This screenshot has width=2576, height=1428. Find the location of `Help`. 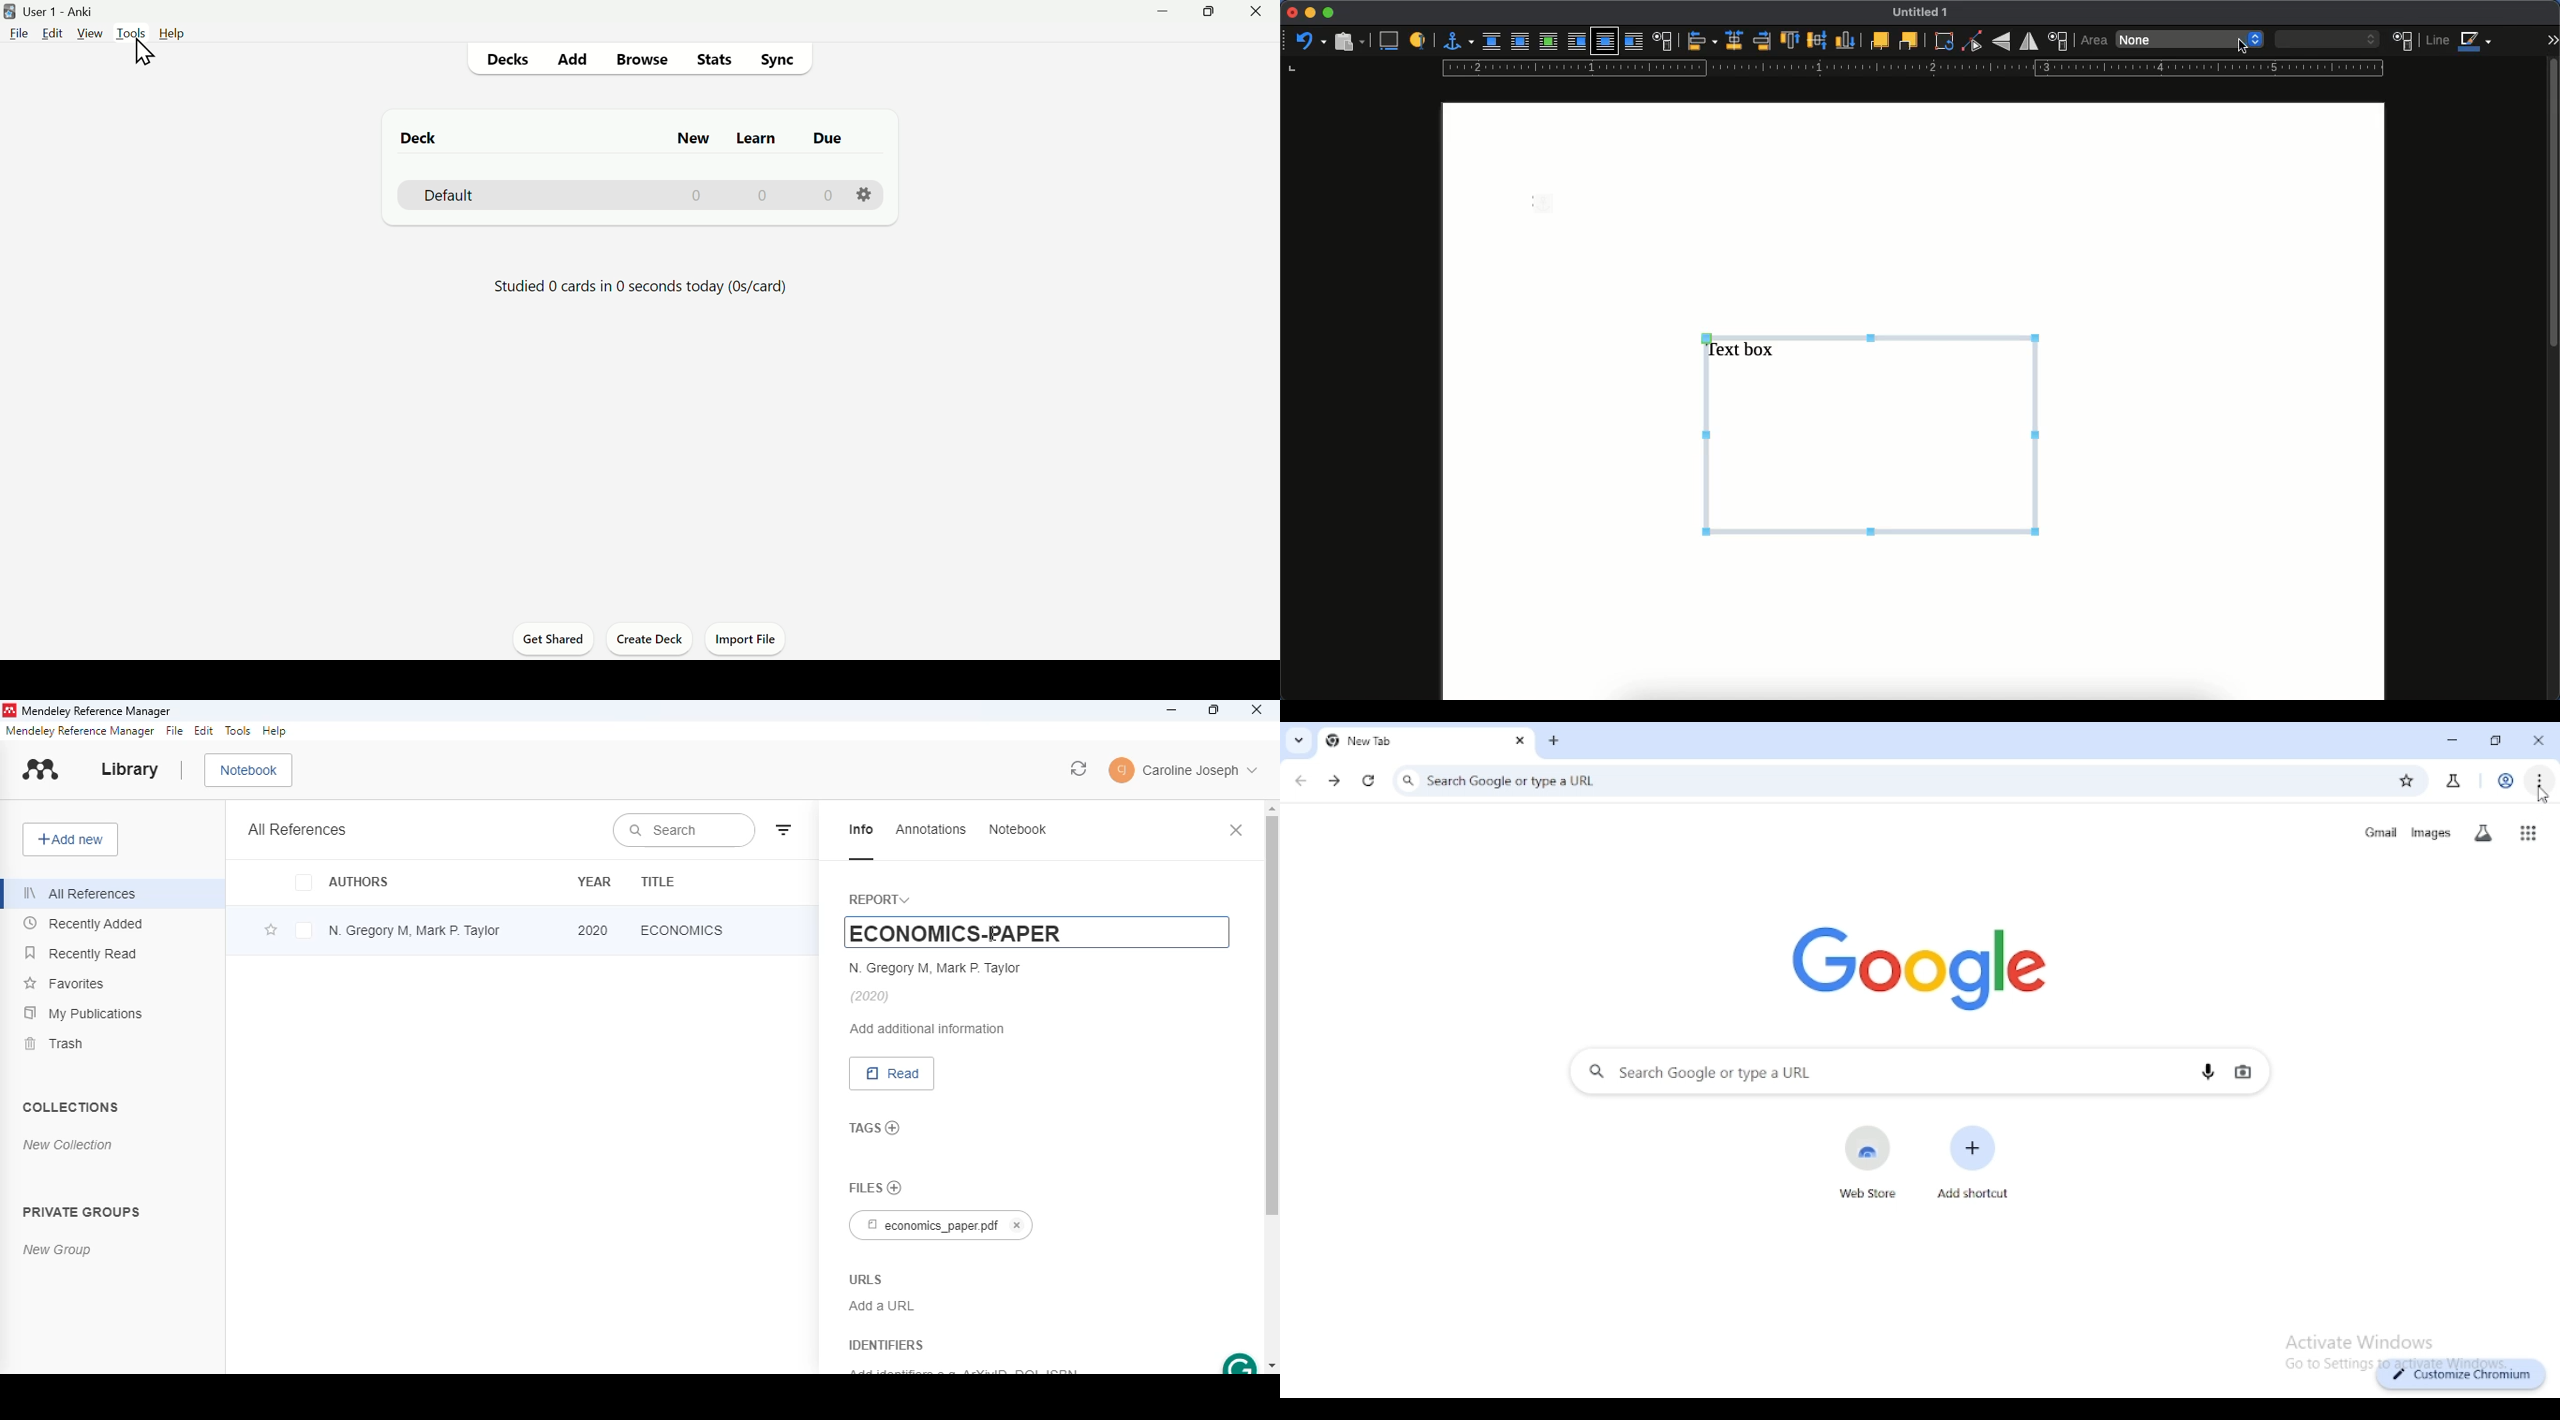

Help is located at coordinates (172, 33).